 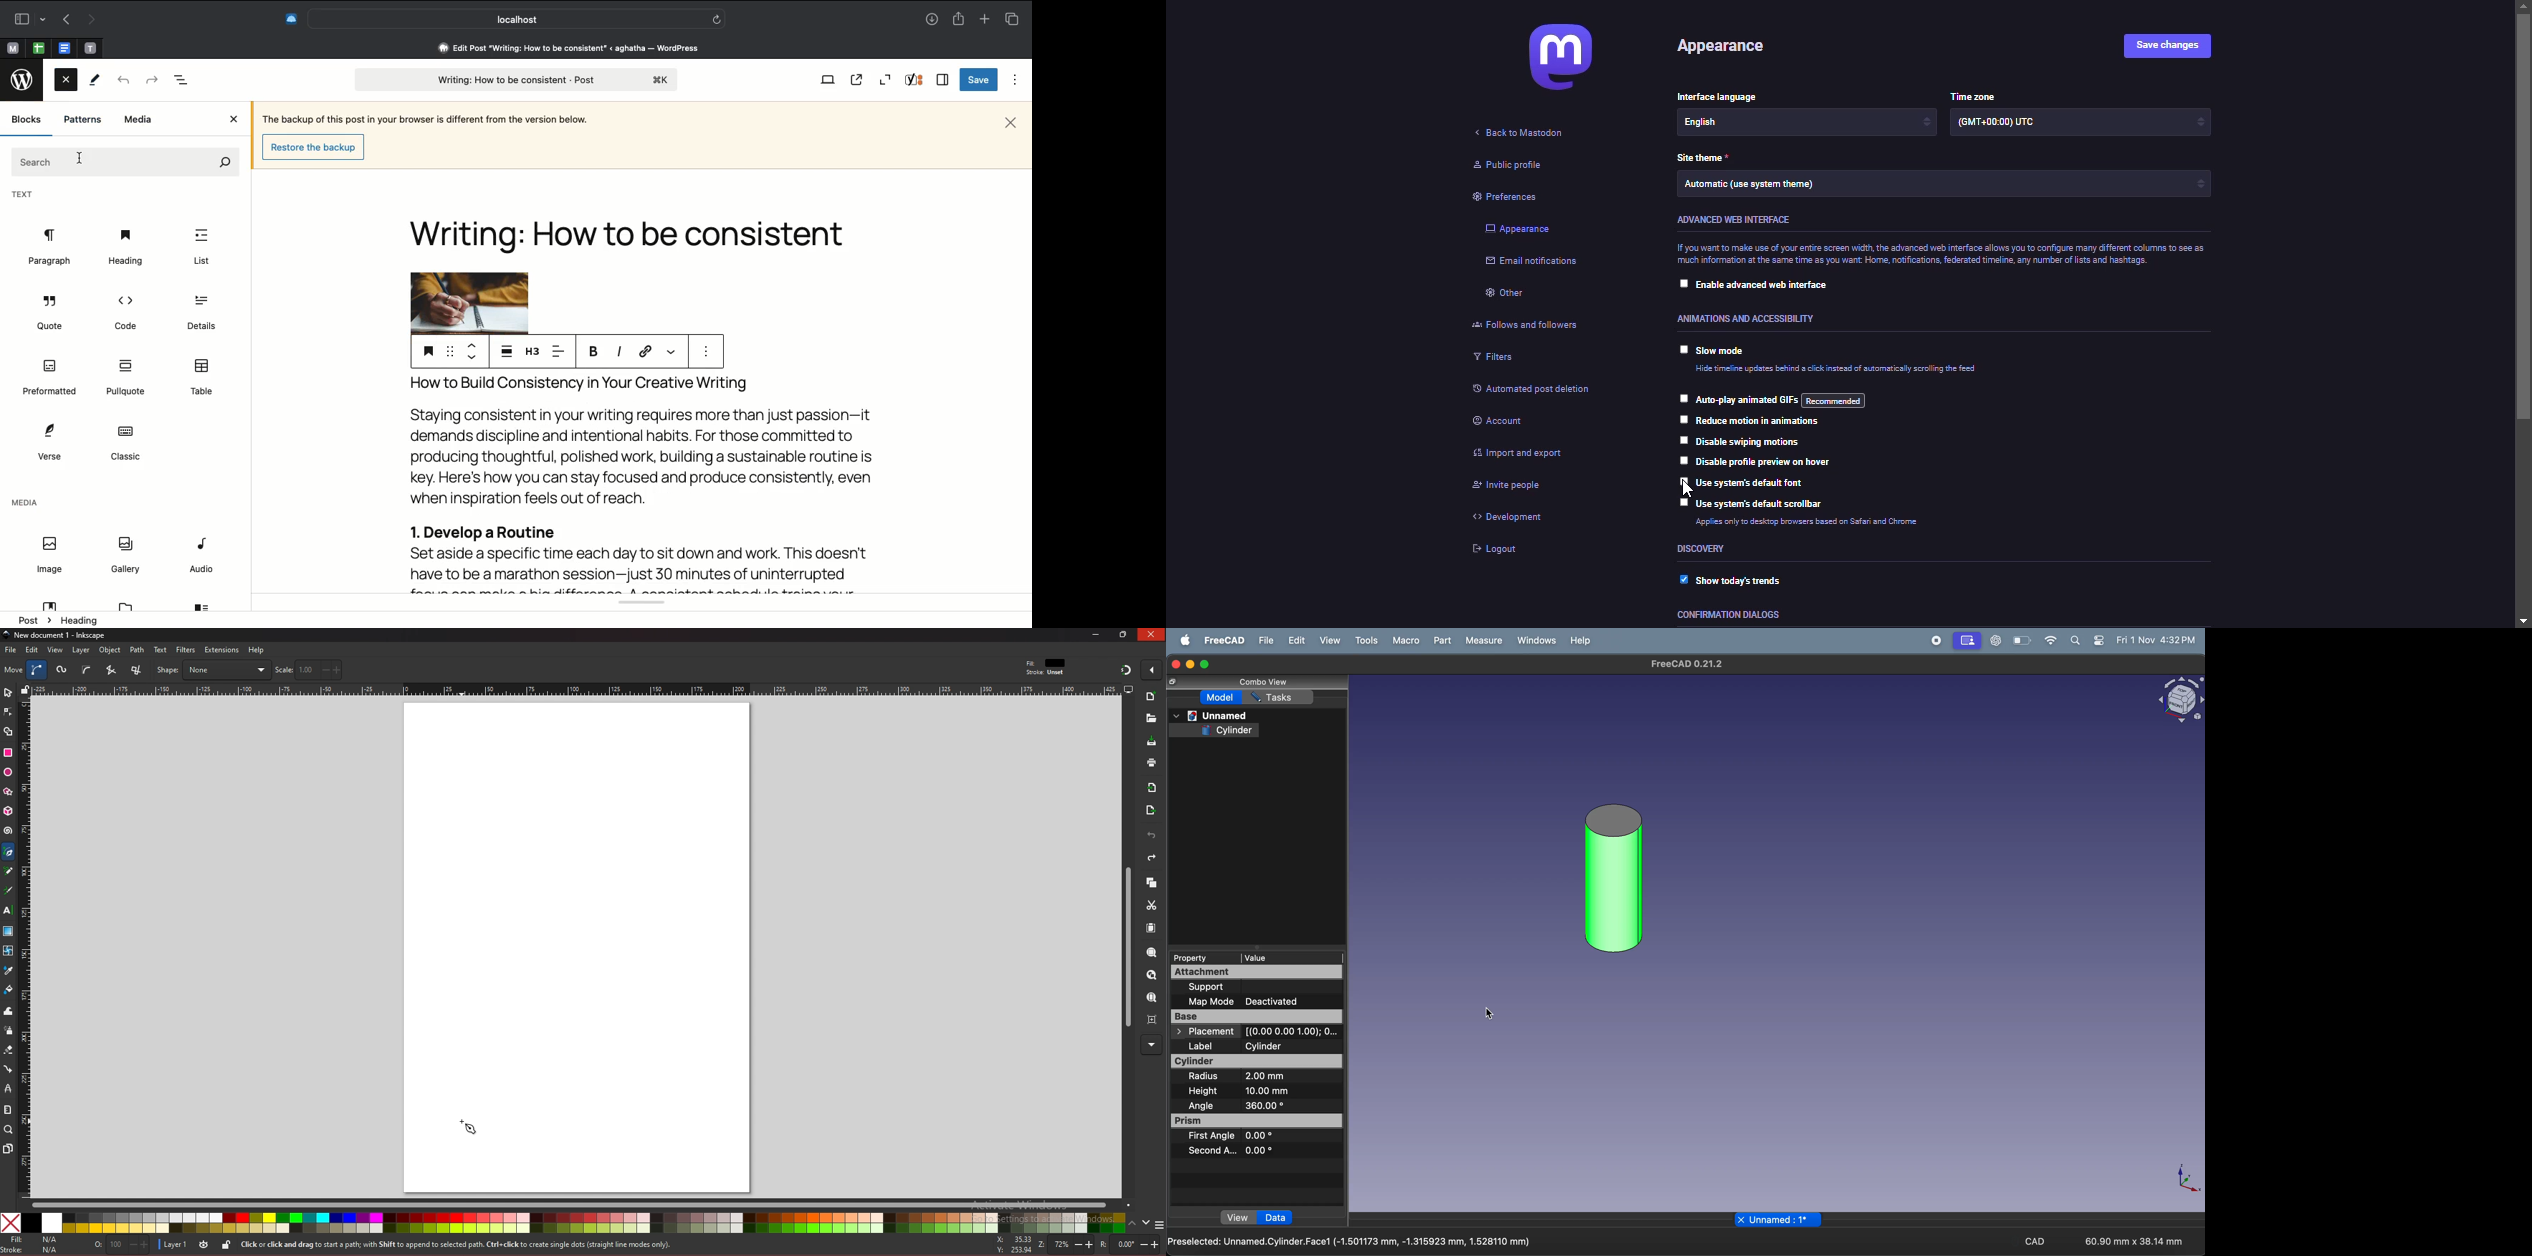 What do you see at coordinates (1155, 788) in the screenshot?
I see `import` at bounding box center [1155, 788].